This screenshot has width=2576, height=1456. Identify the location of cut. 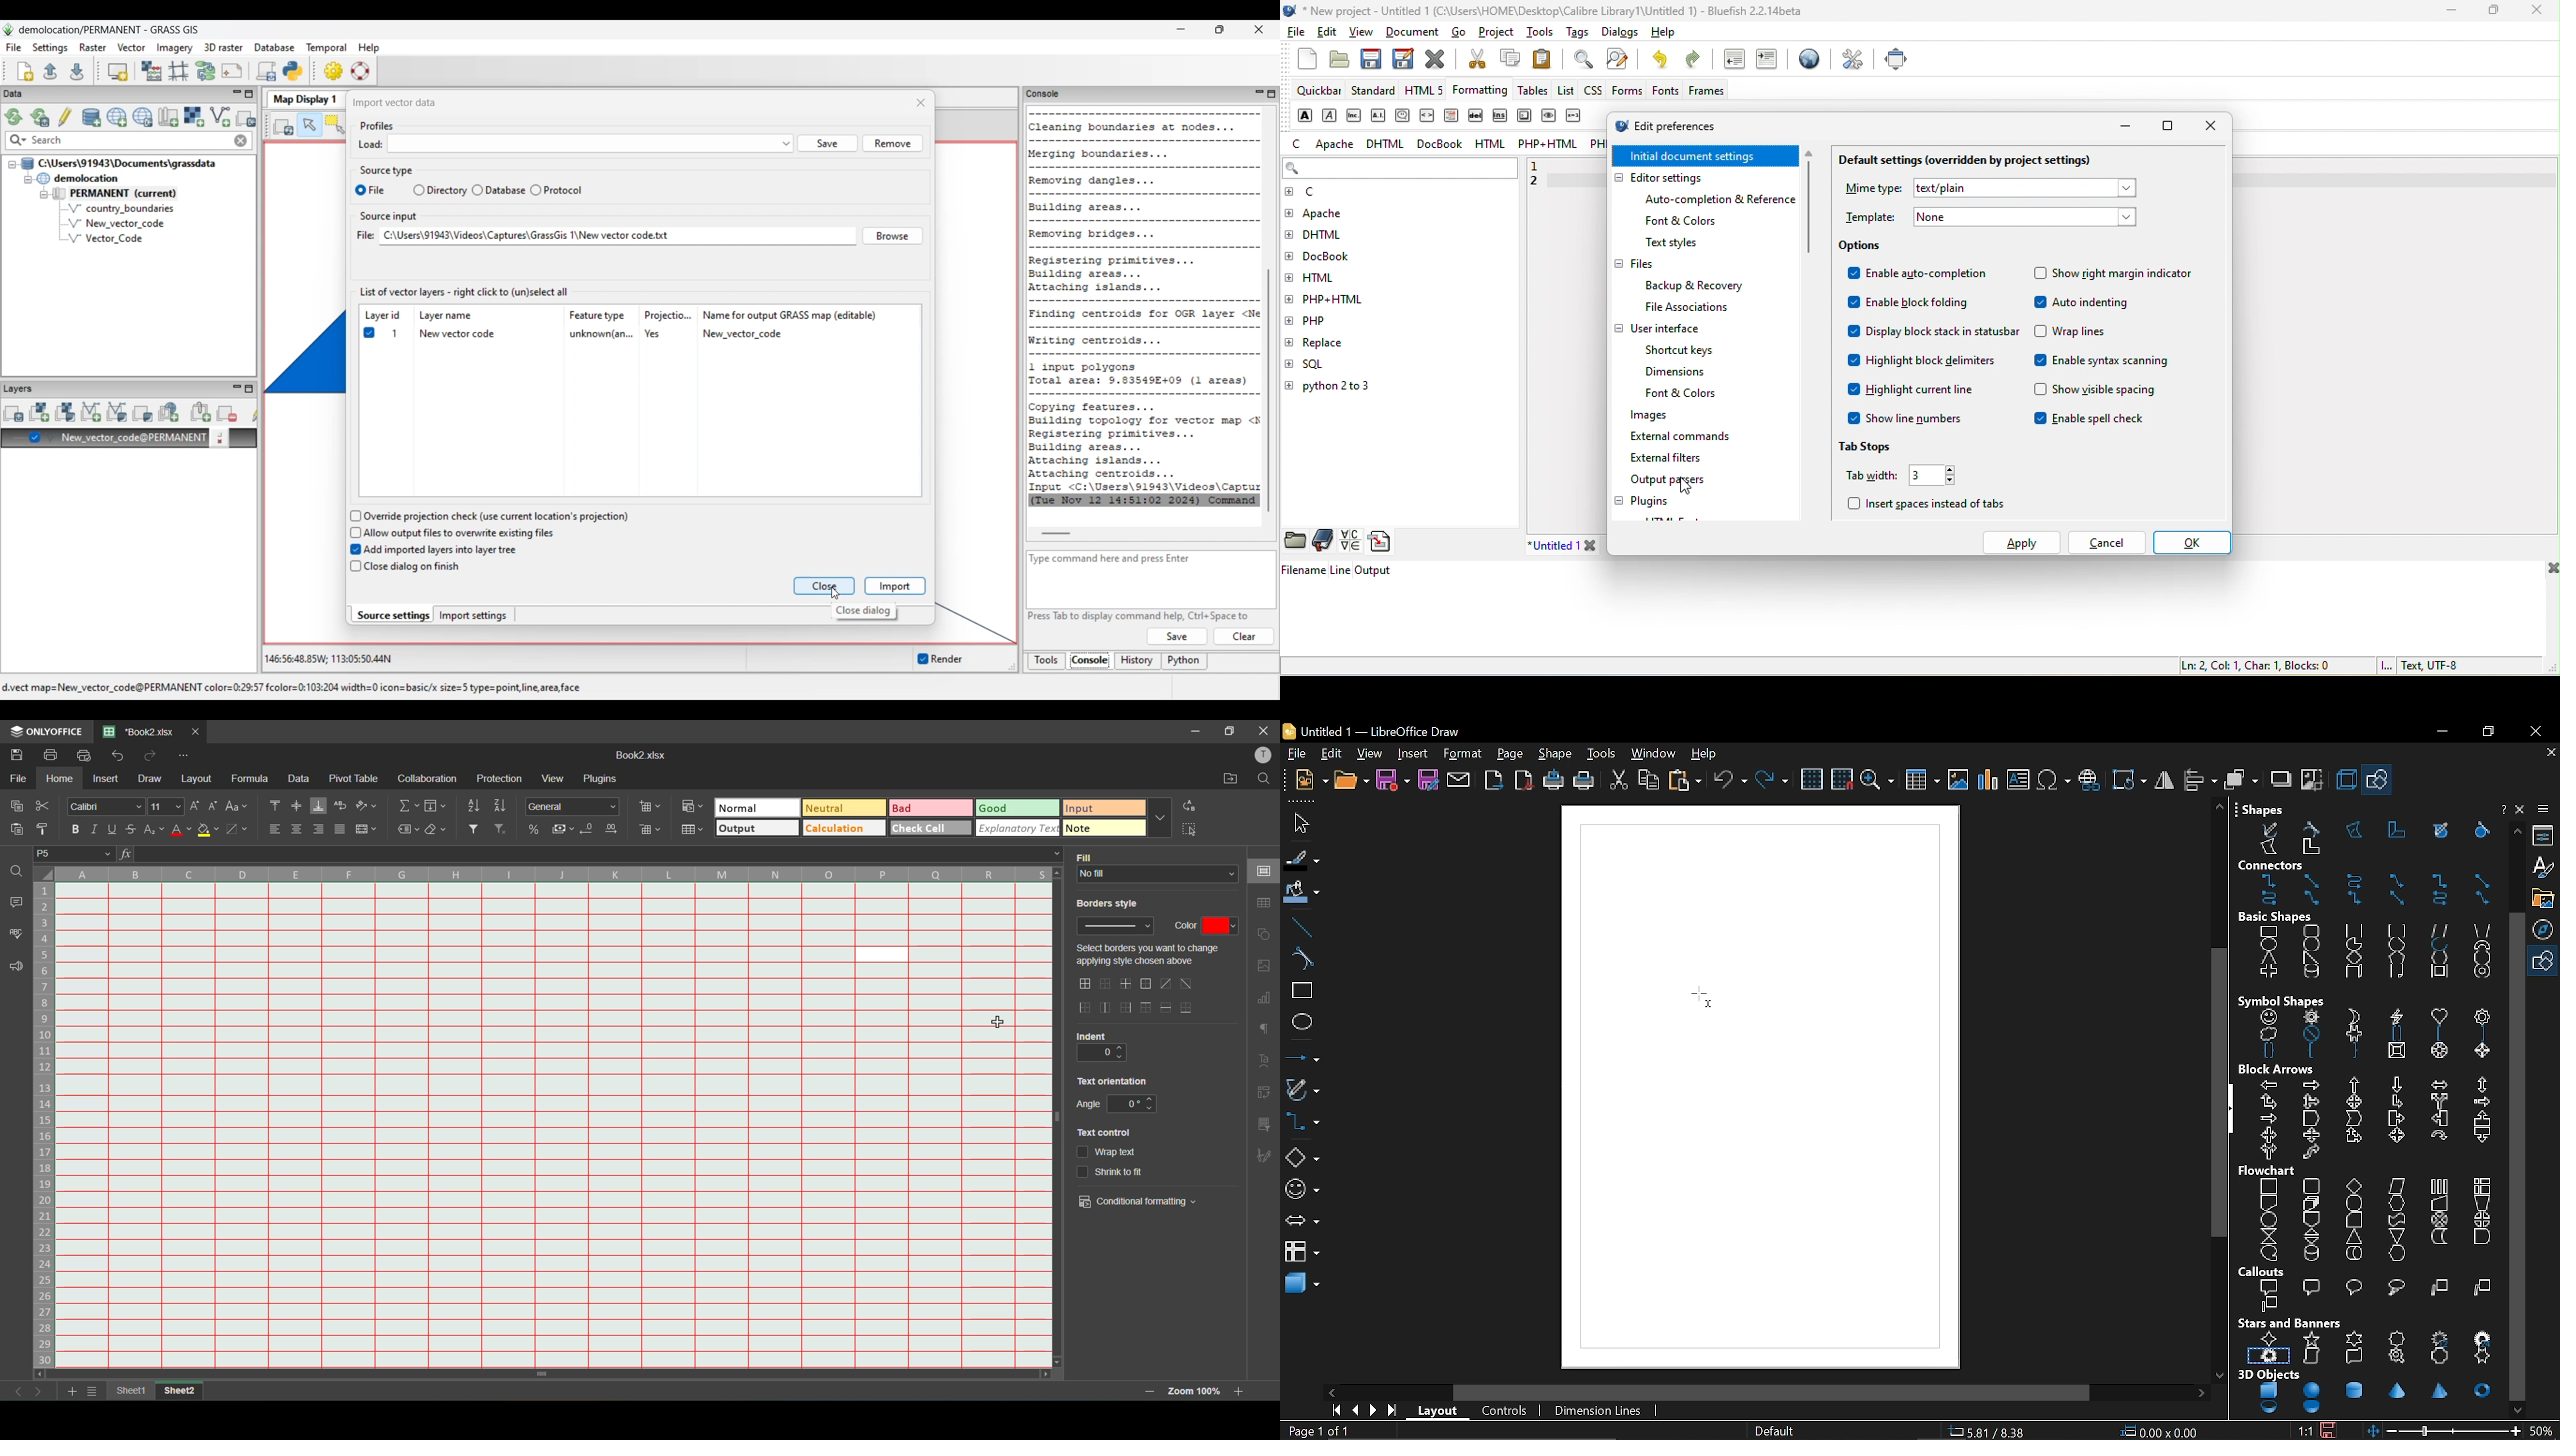
(43, 807).